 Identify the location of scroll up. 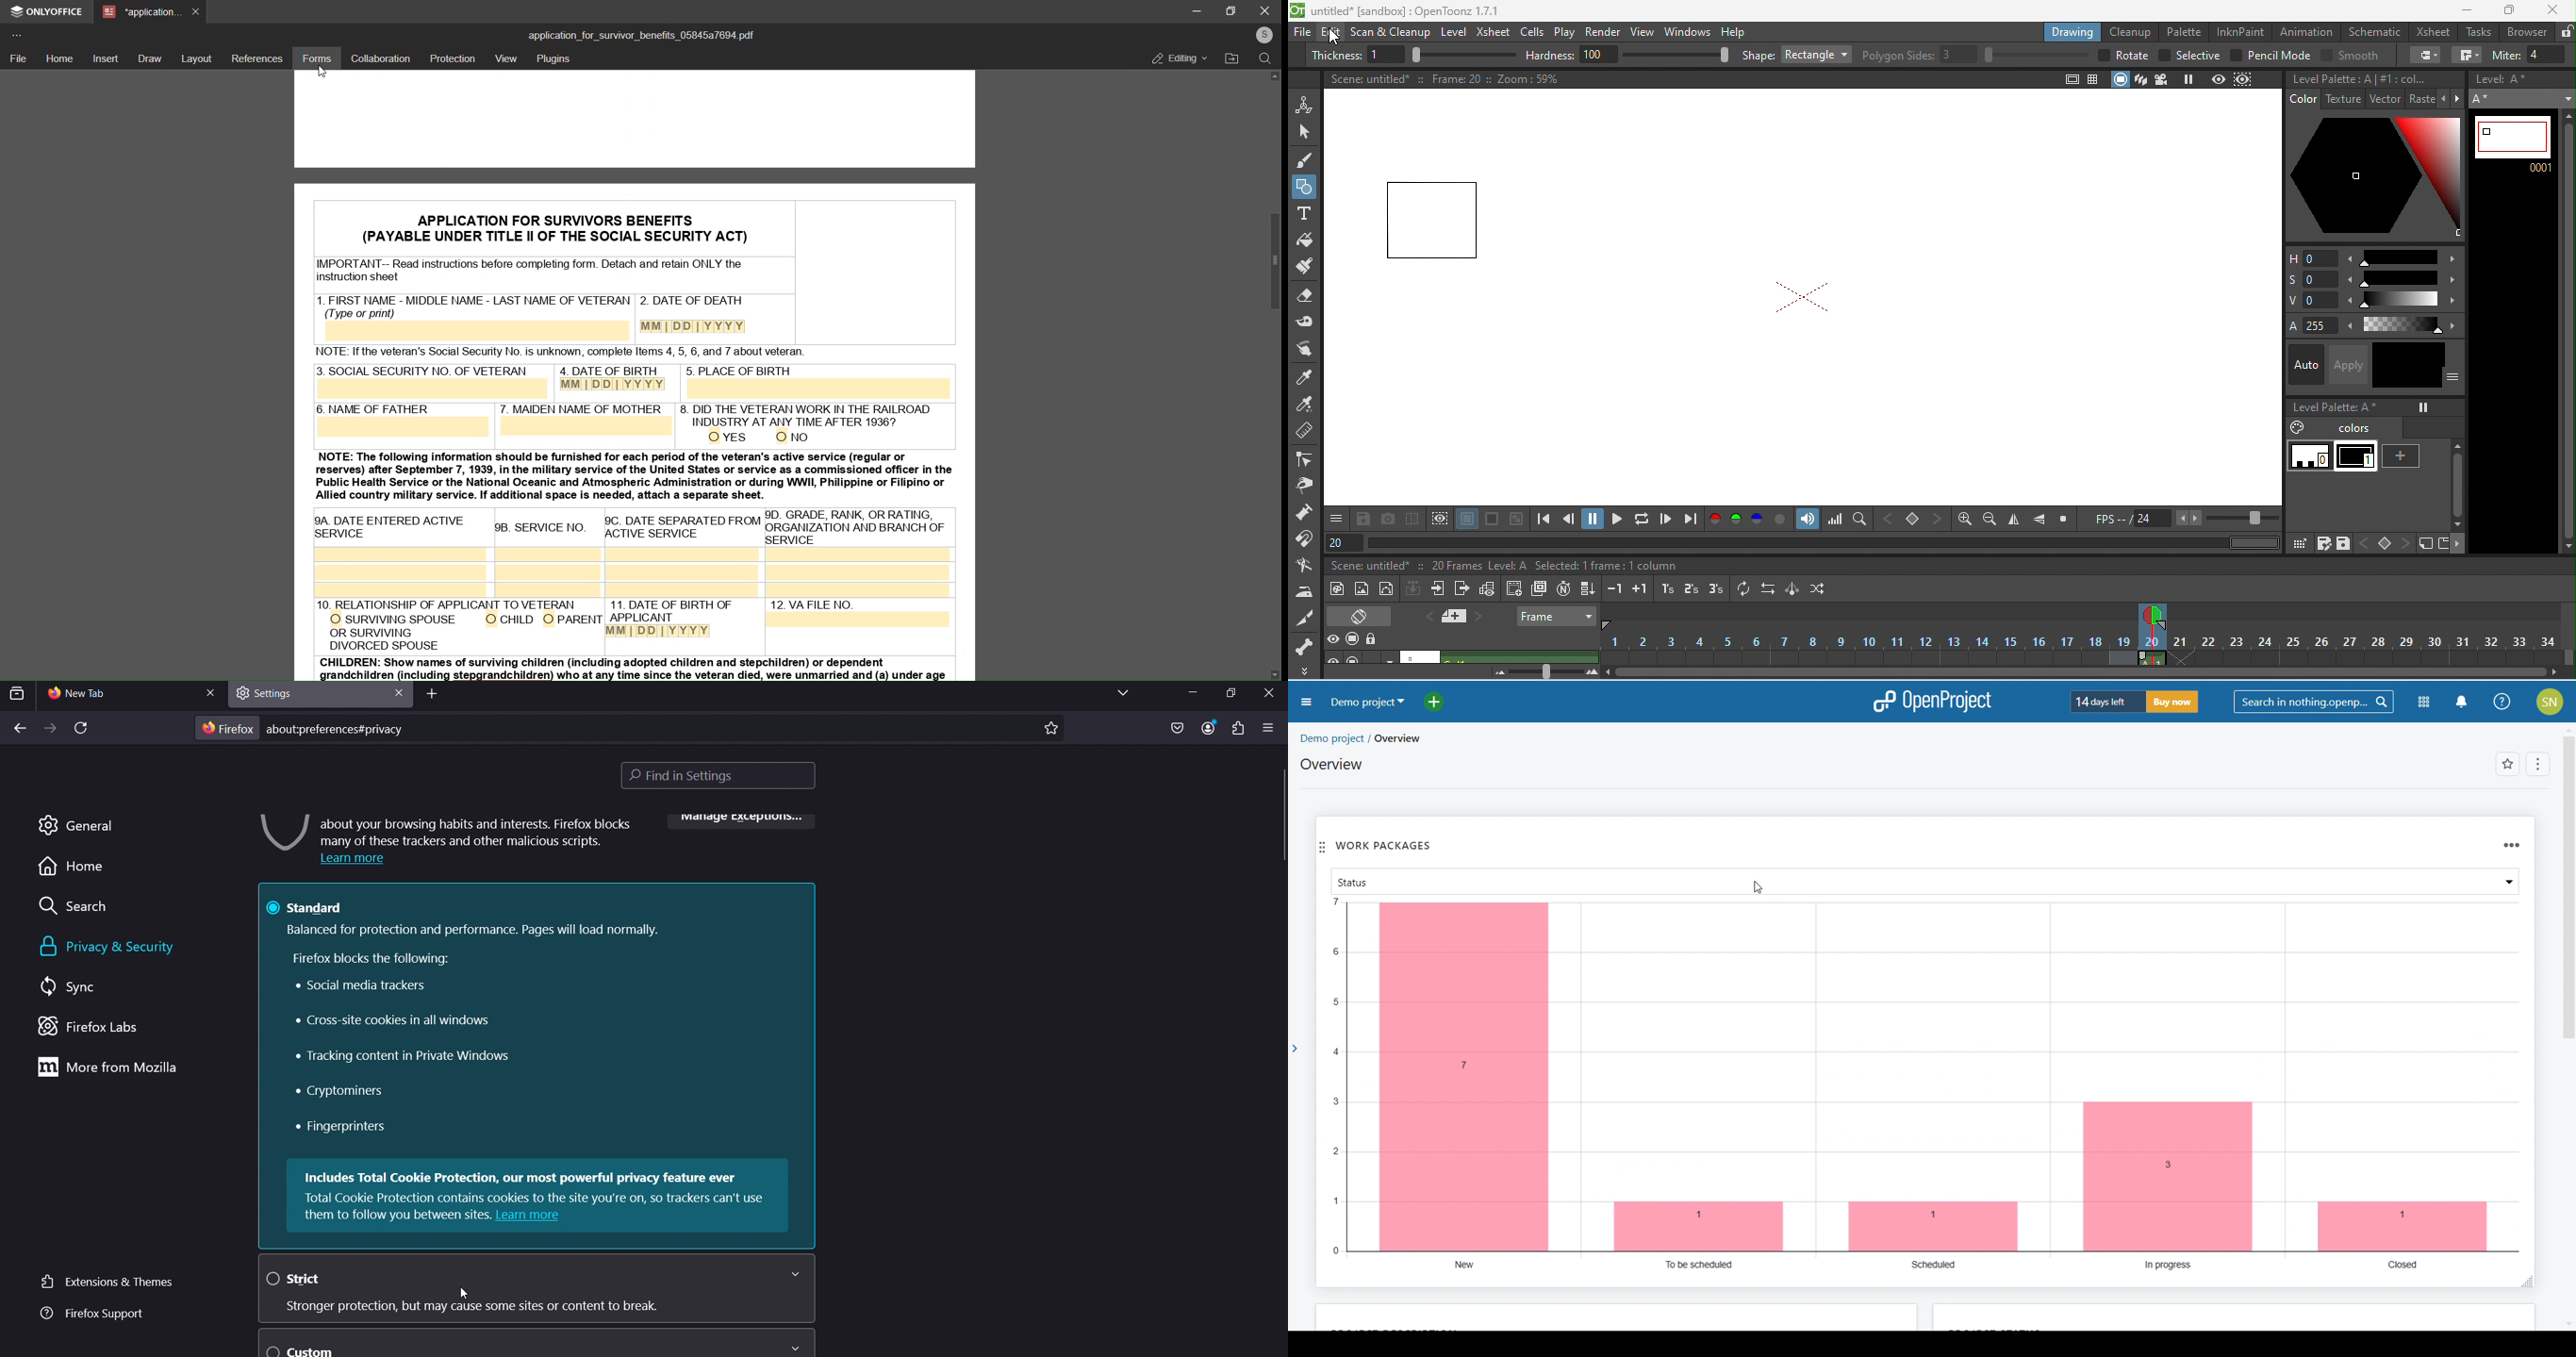
(2568, 728).